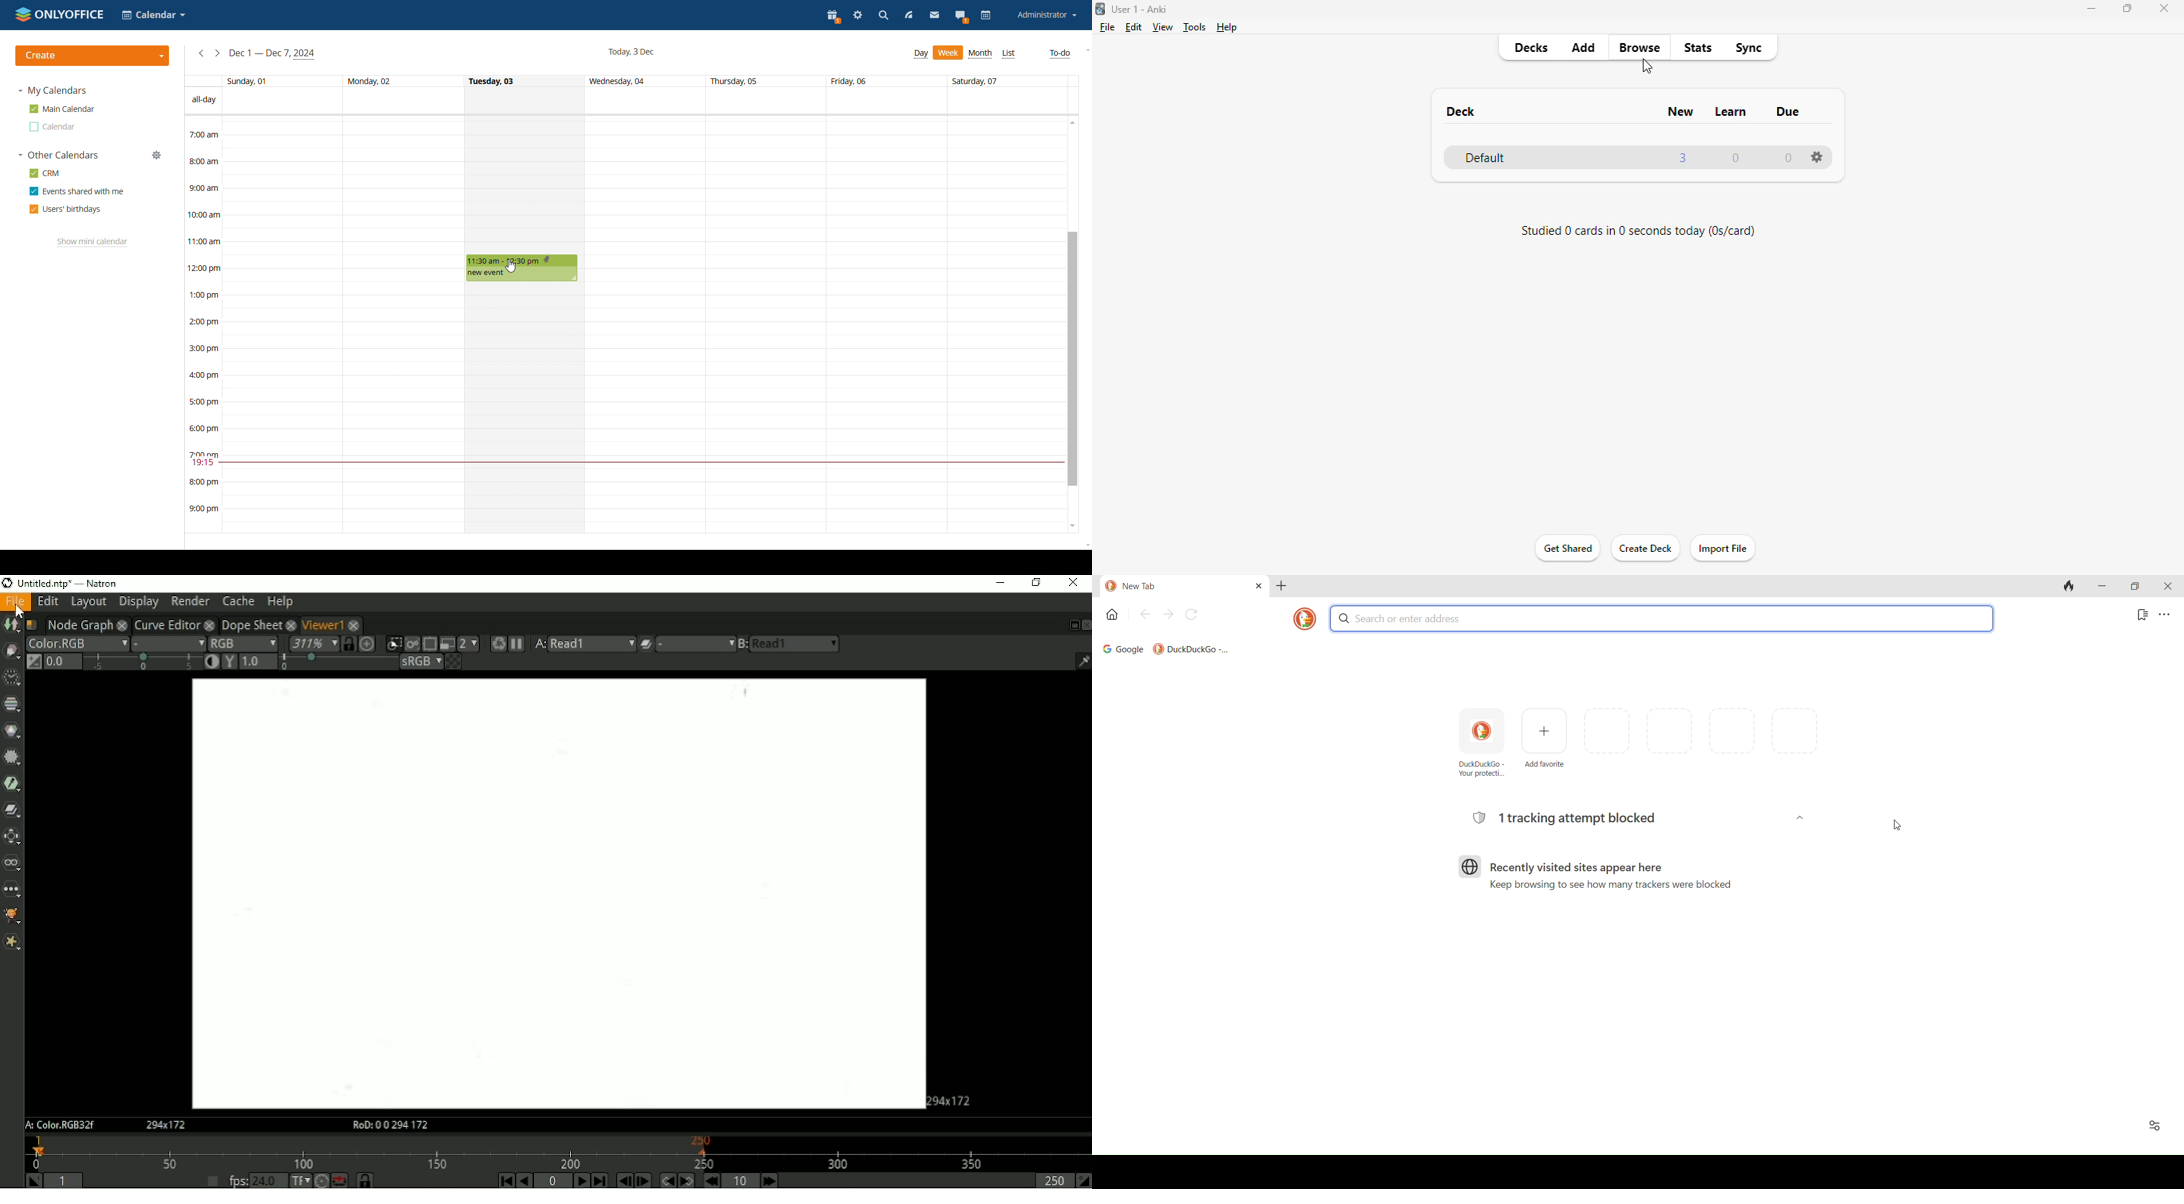 The width and height of the screenshot is (2184, 1204). Describe the element at coordinates (12, 652) in the screenshot. I see `Draw` at that location.